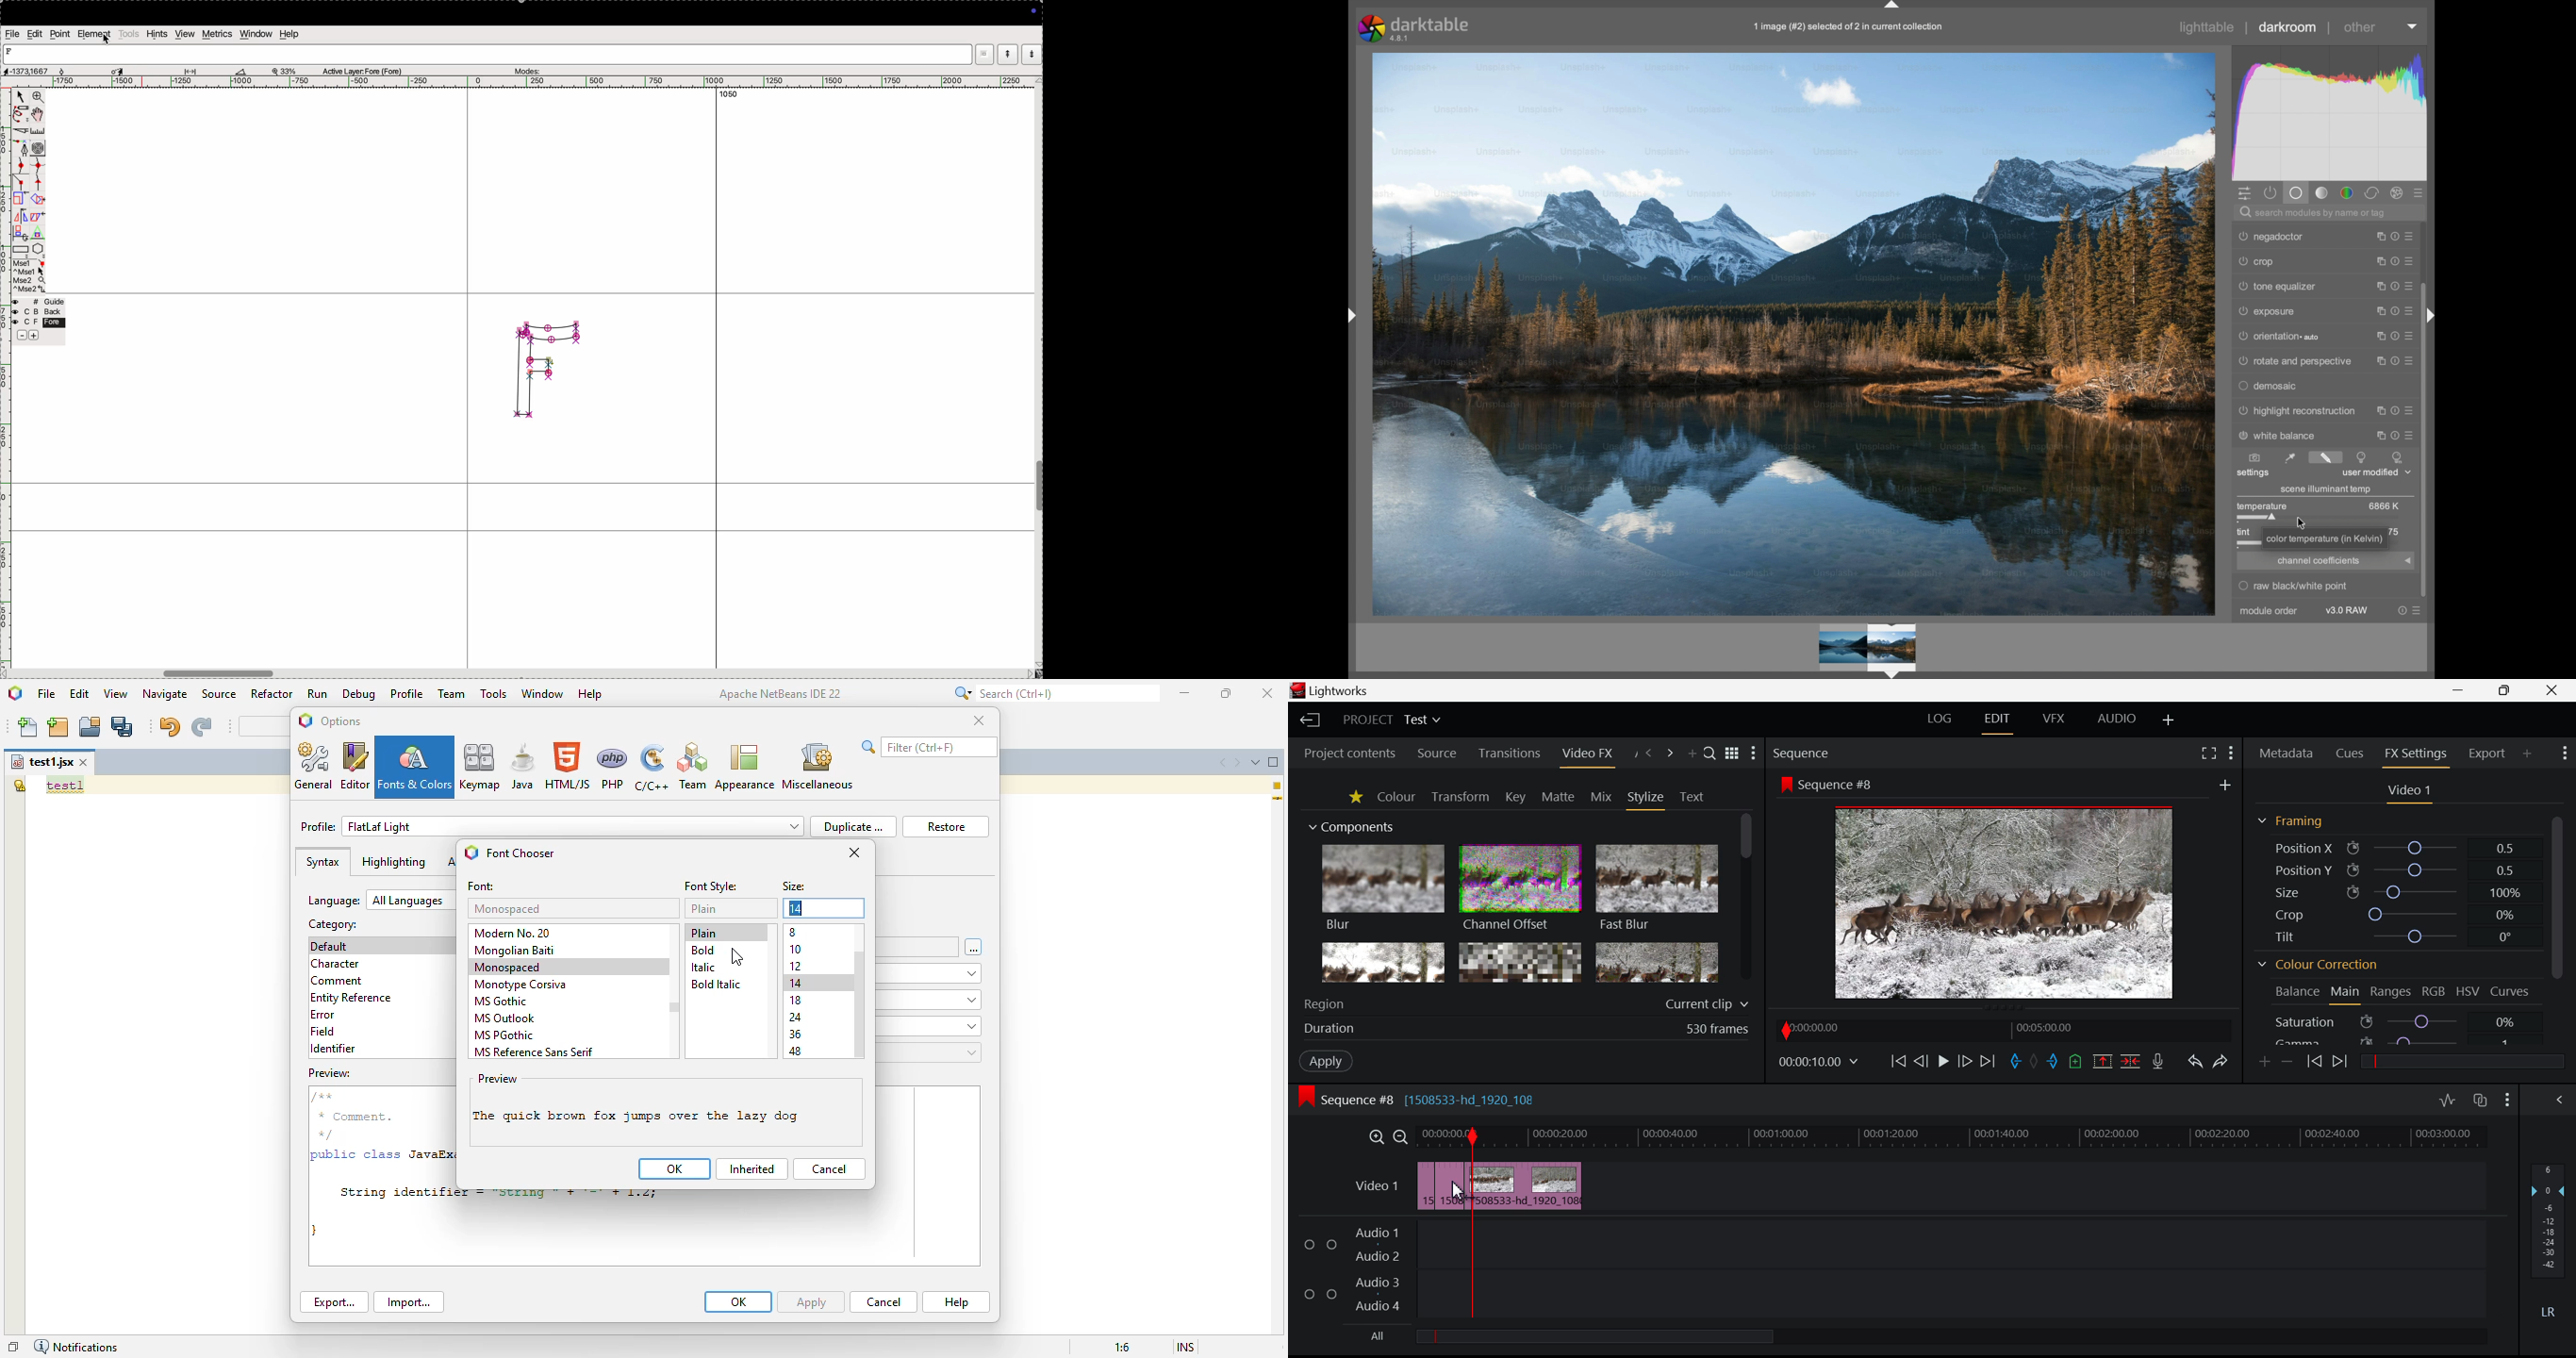 The image size is (2576, 1372). I want to click on window mode, so click(985, 55).